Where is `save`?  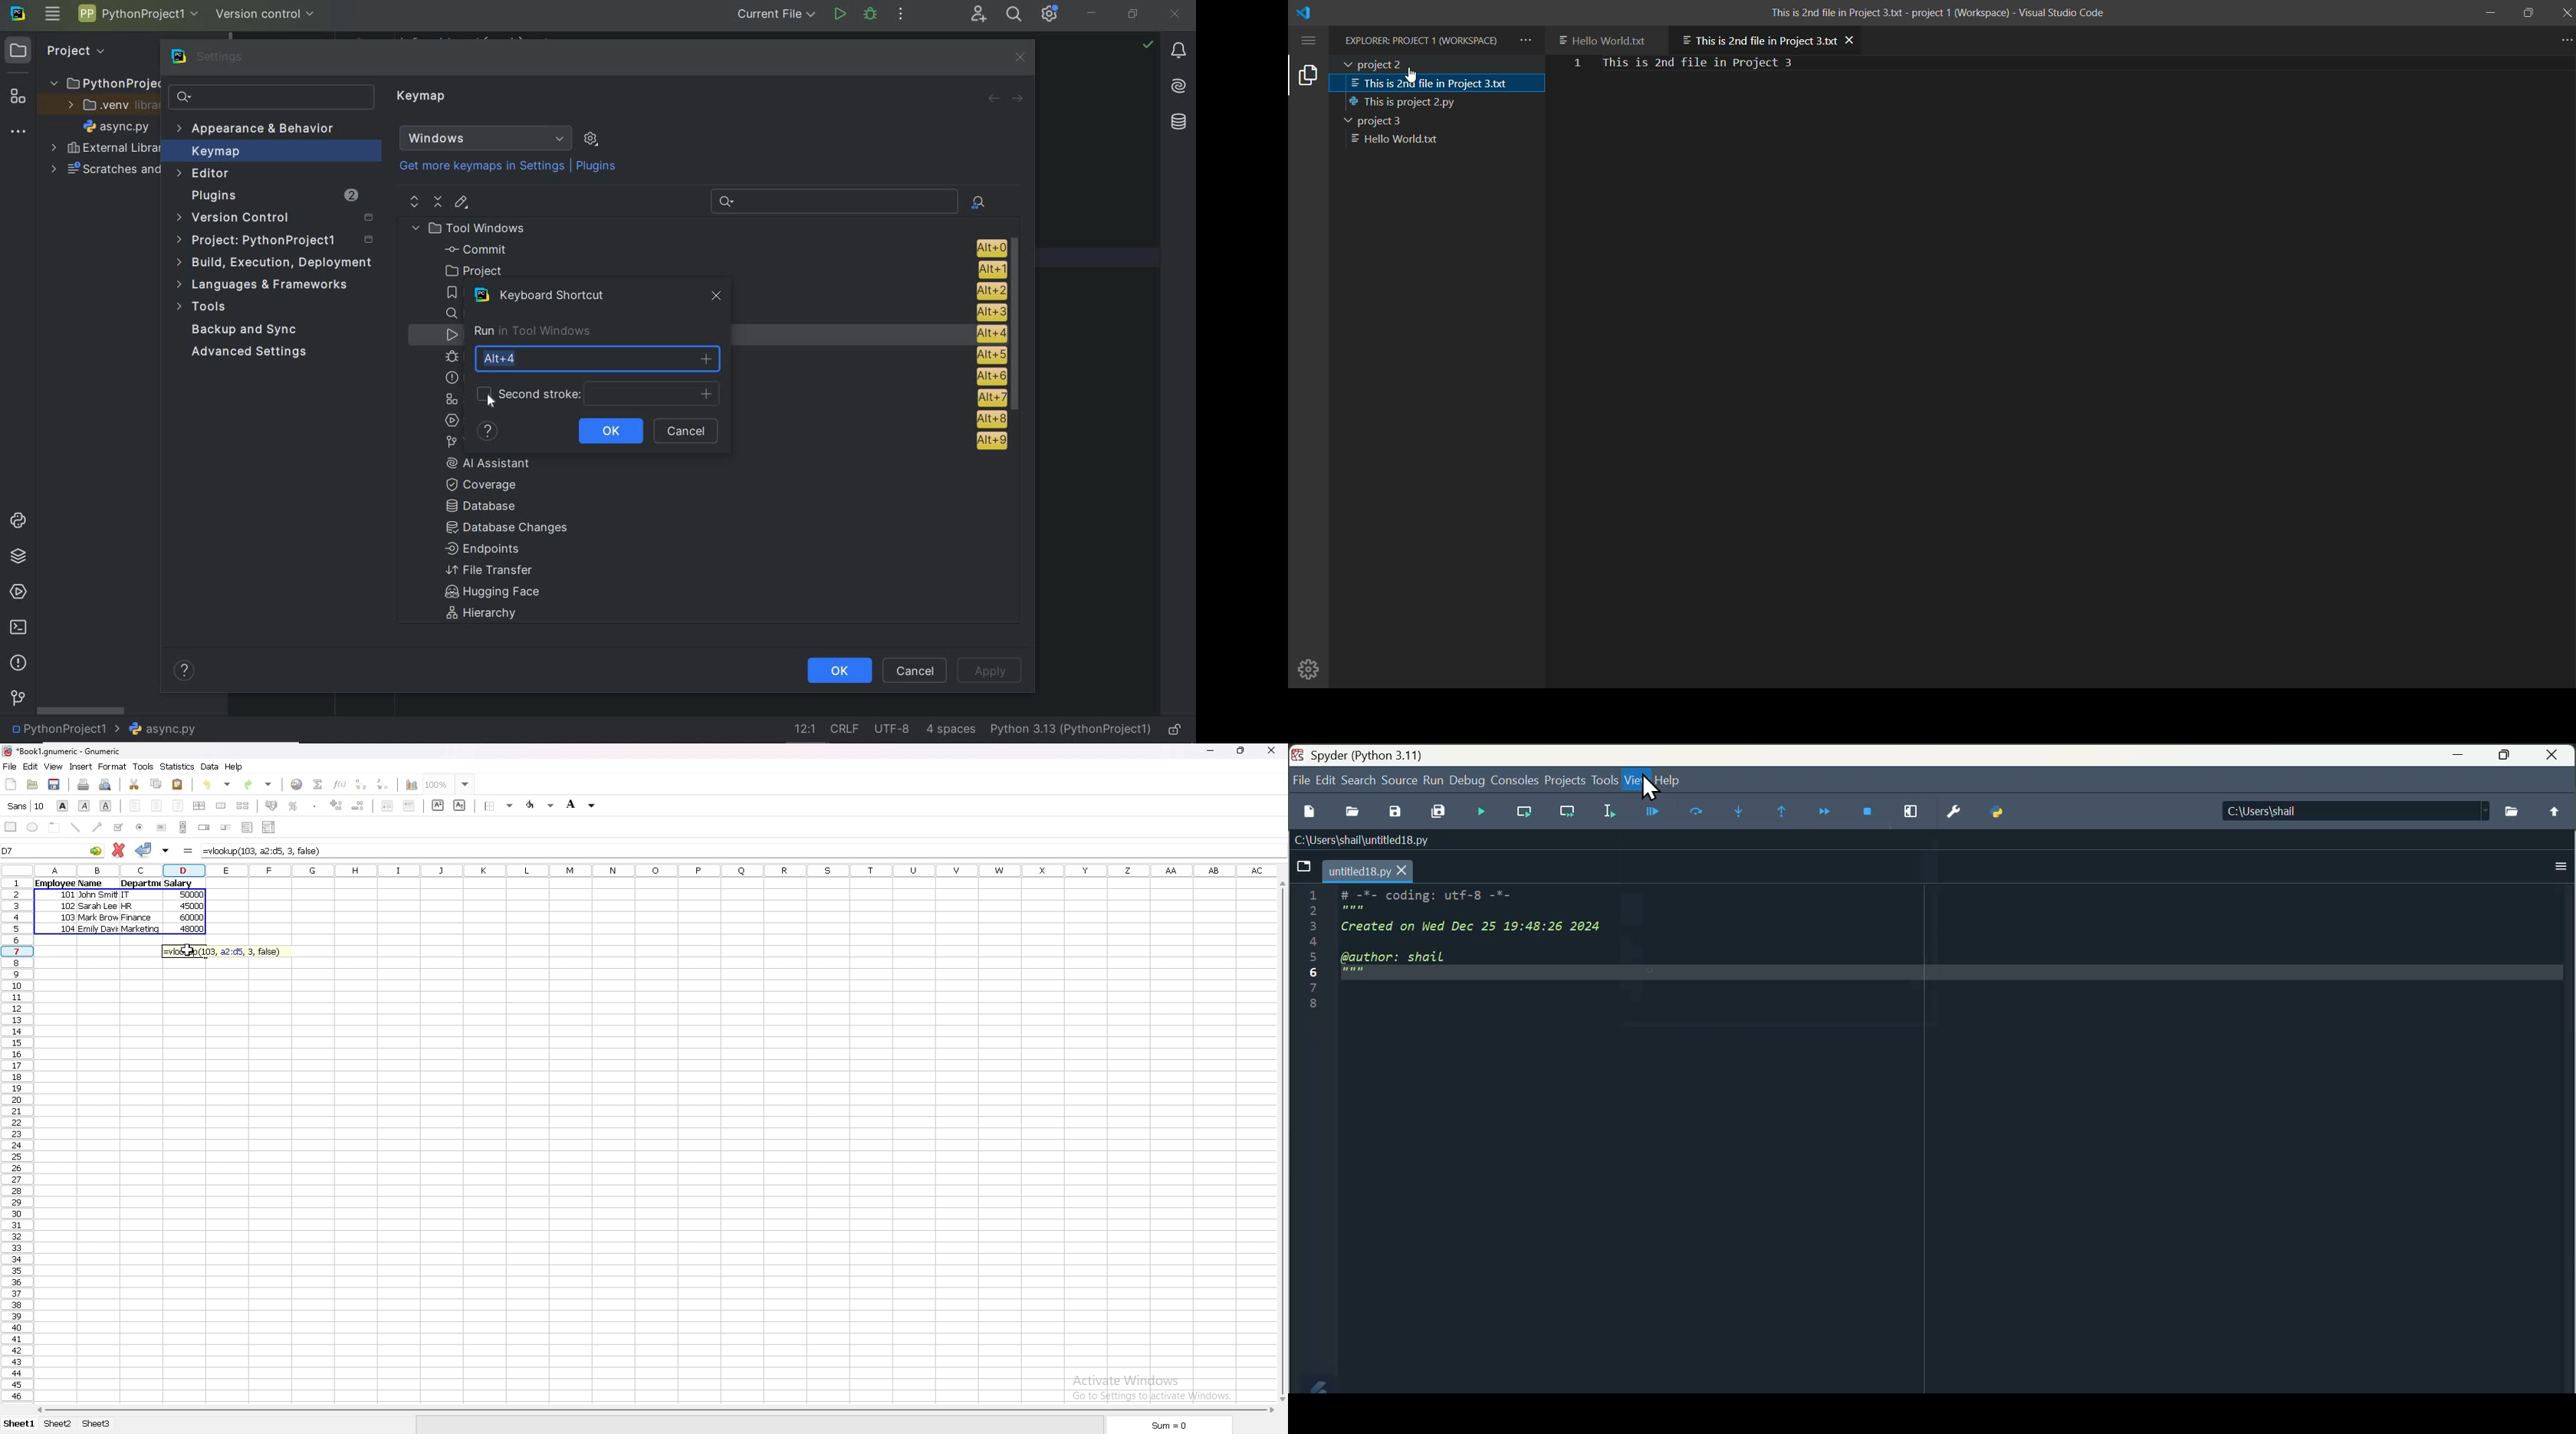 save is located at coordinates (54, 785).